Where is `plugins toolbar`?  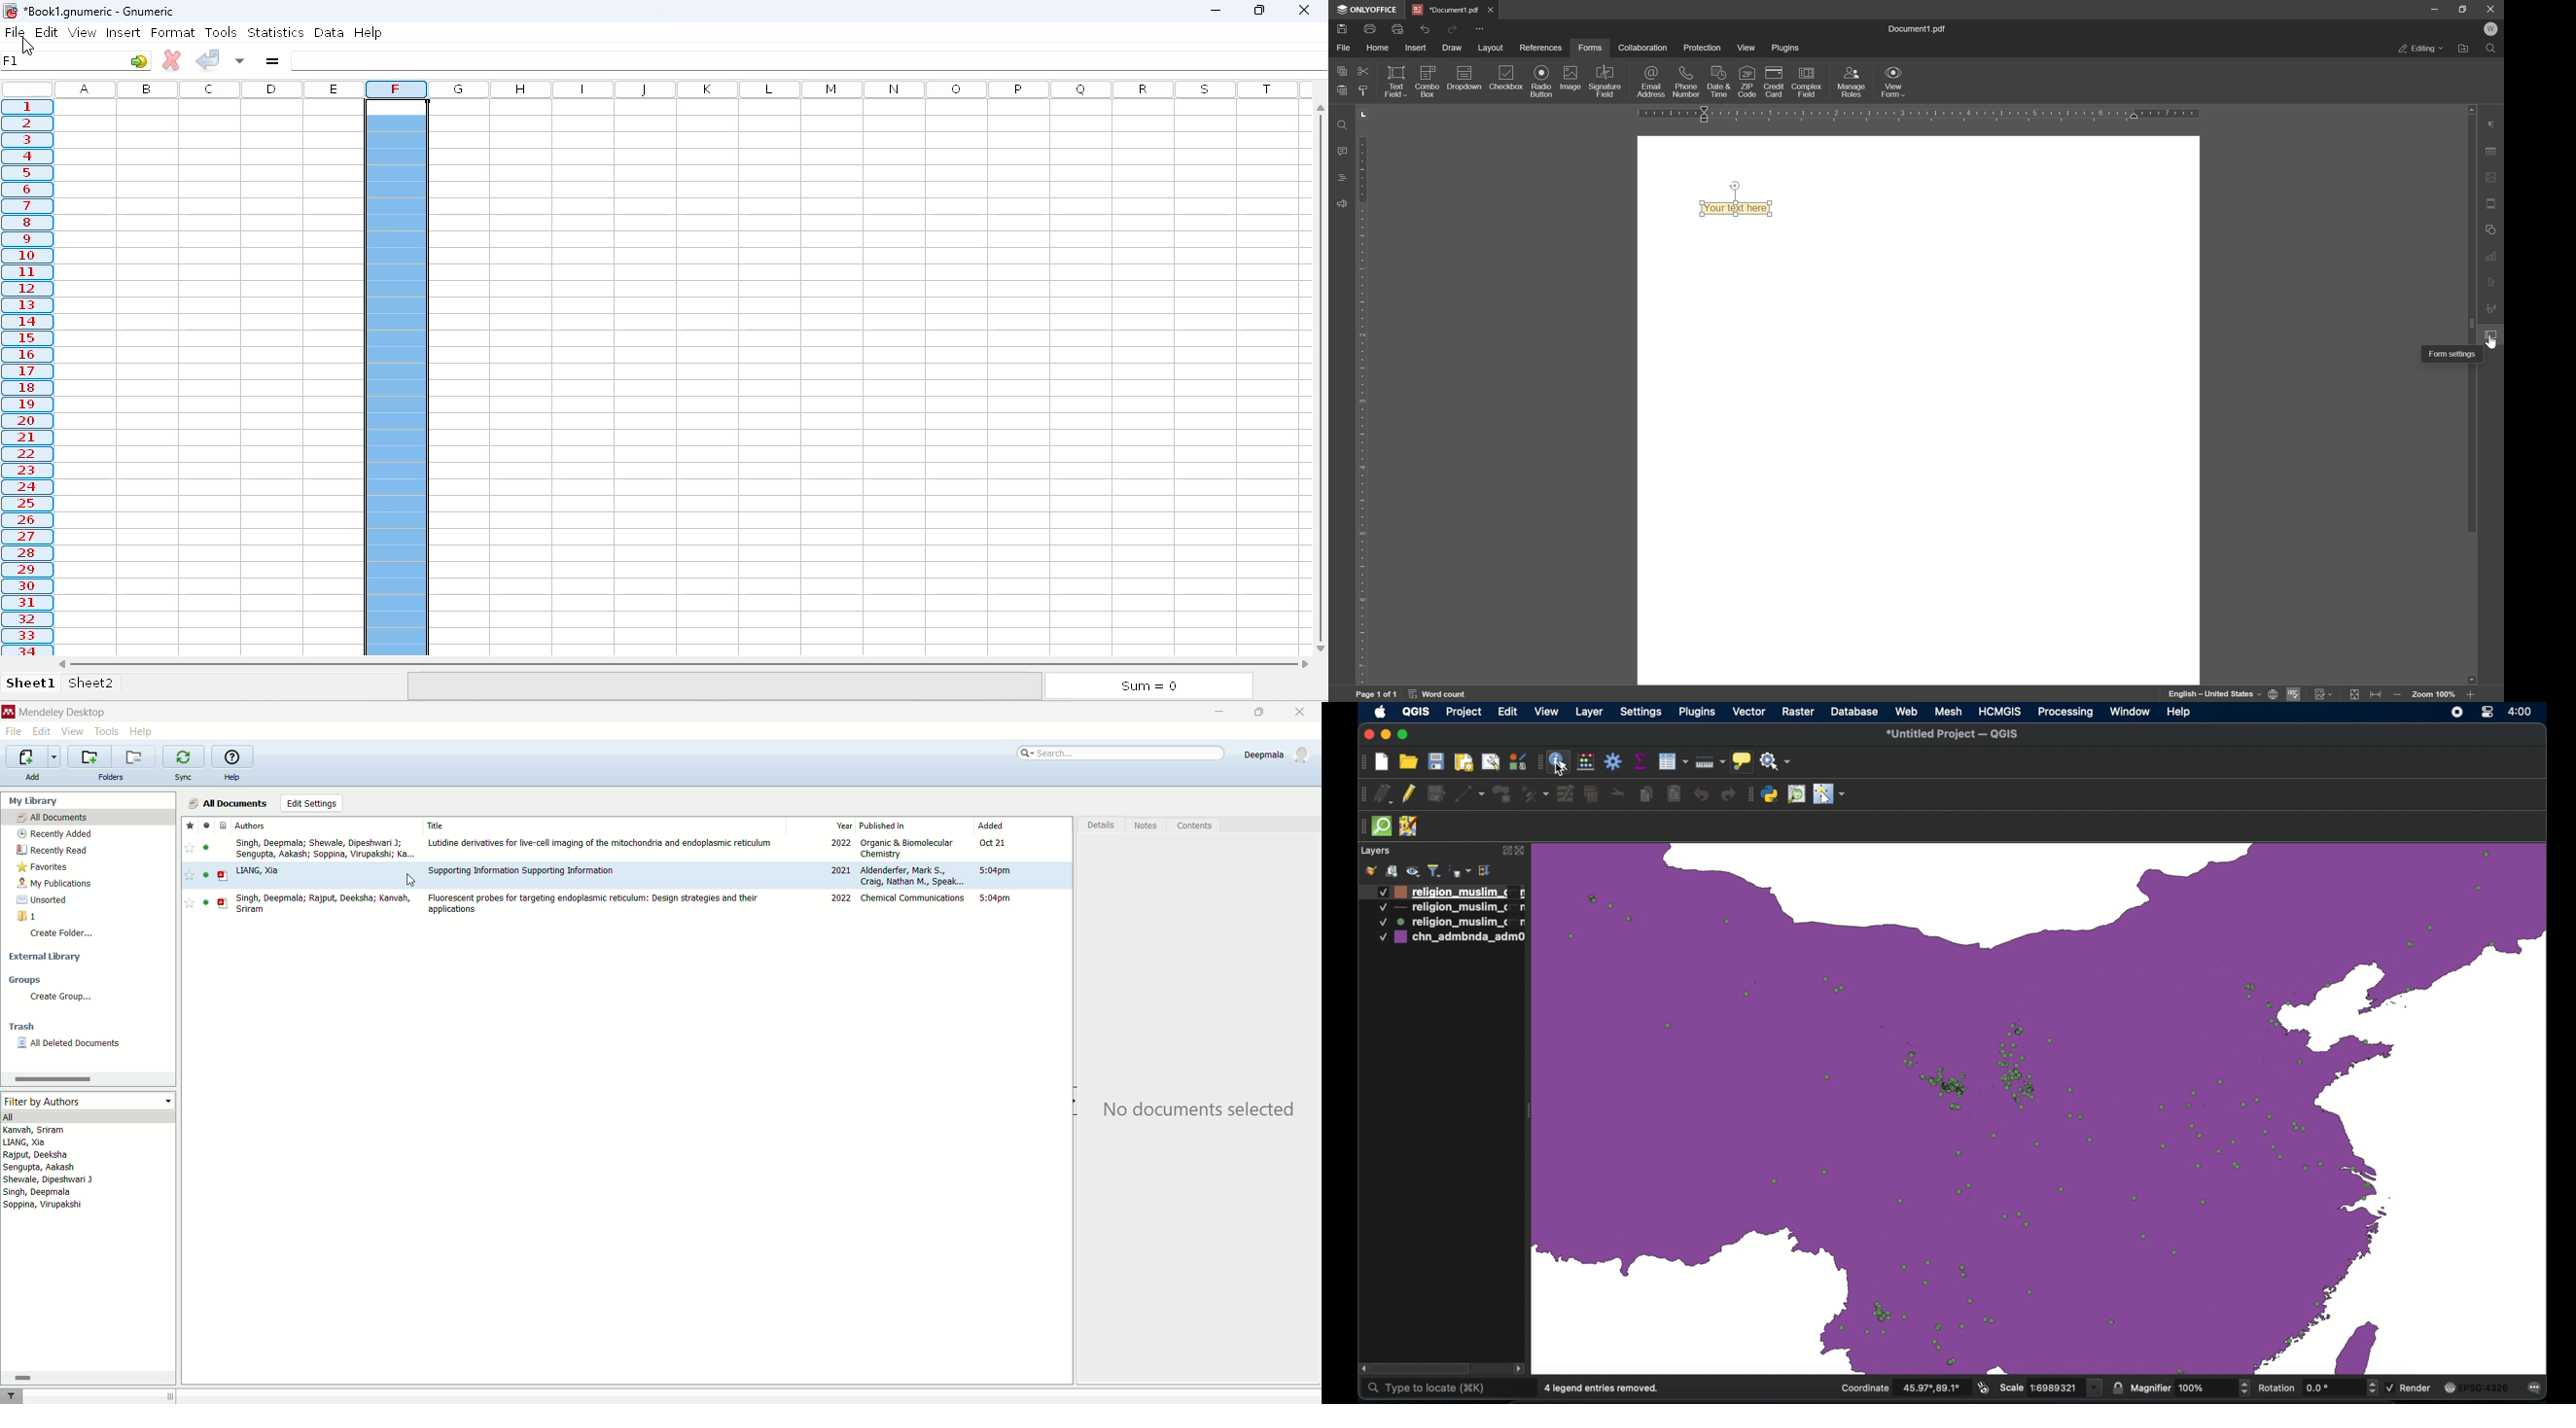
plugins toolbar is located at coordinates (1751, 794).